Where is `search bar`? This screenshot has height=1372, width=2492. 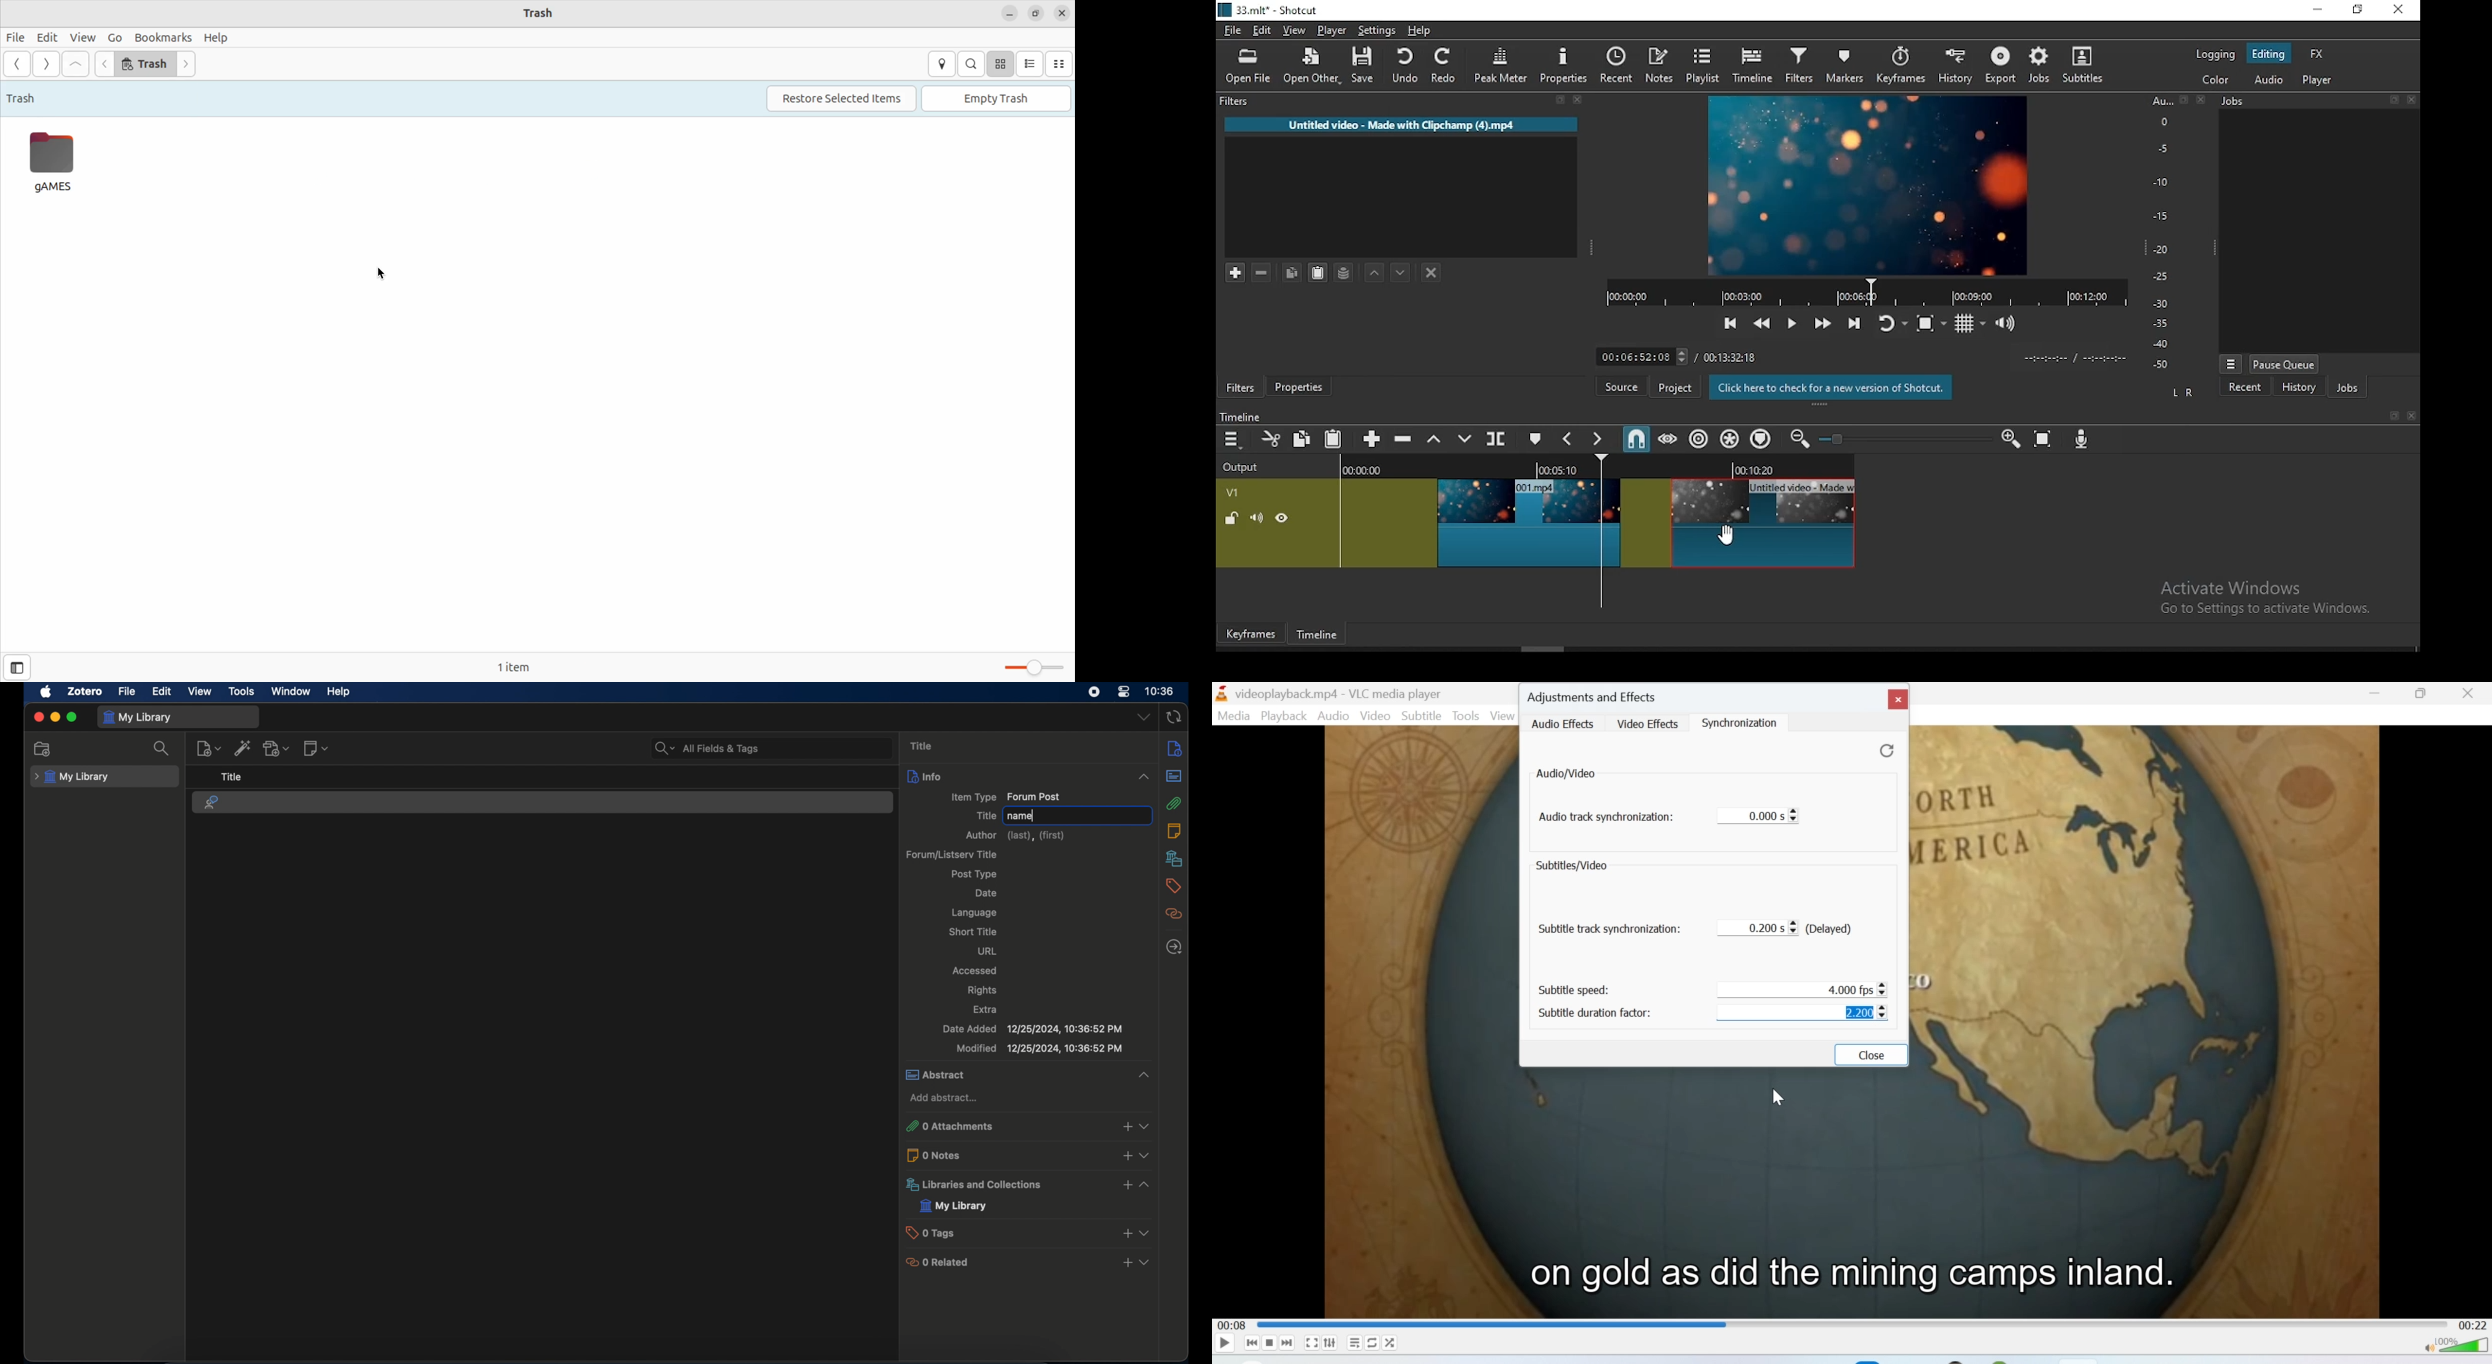 search bar is located at coordinates (706, 748).